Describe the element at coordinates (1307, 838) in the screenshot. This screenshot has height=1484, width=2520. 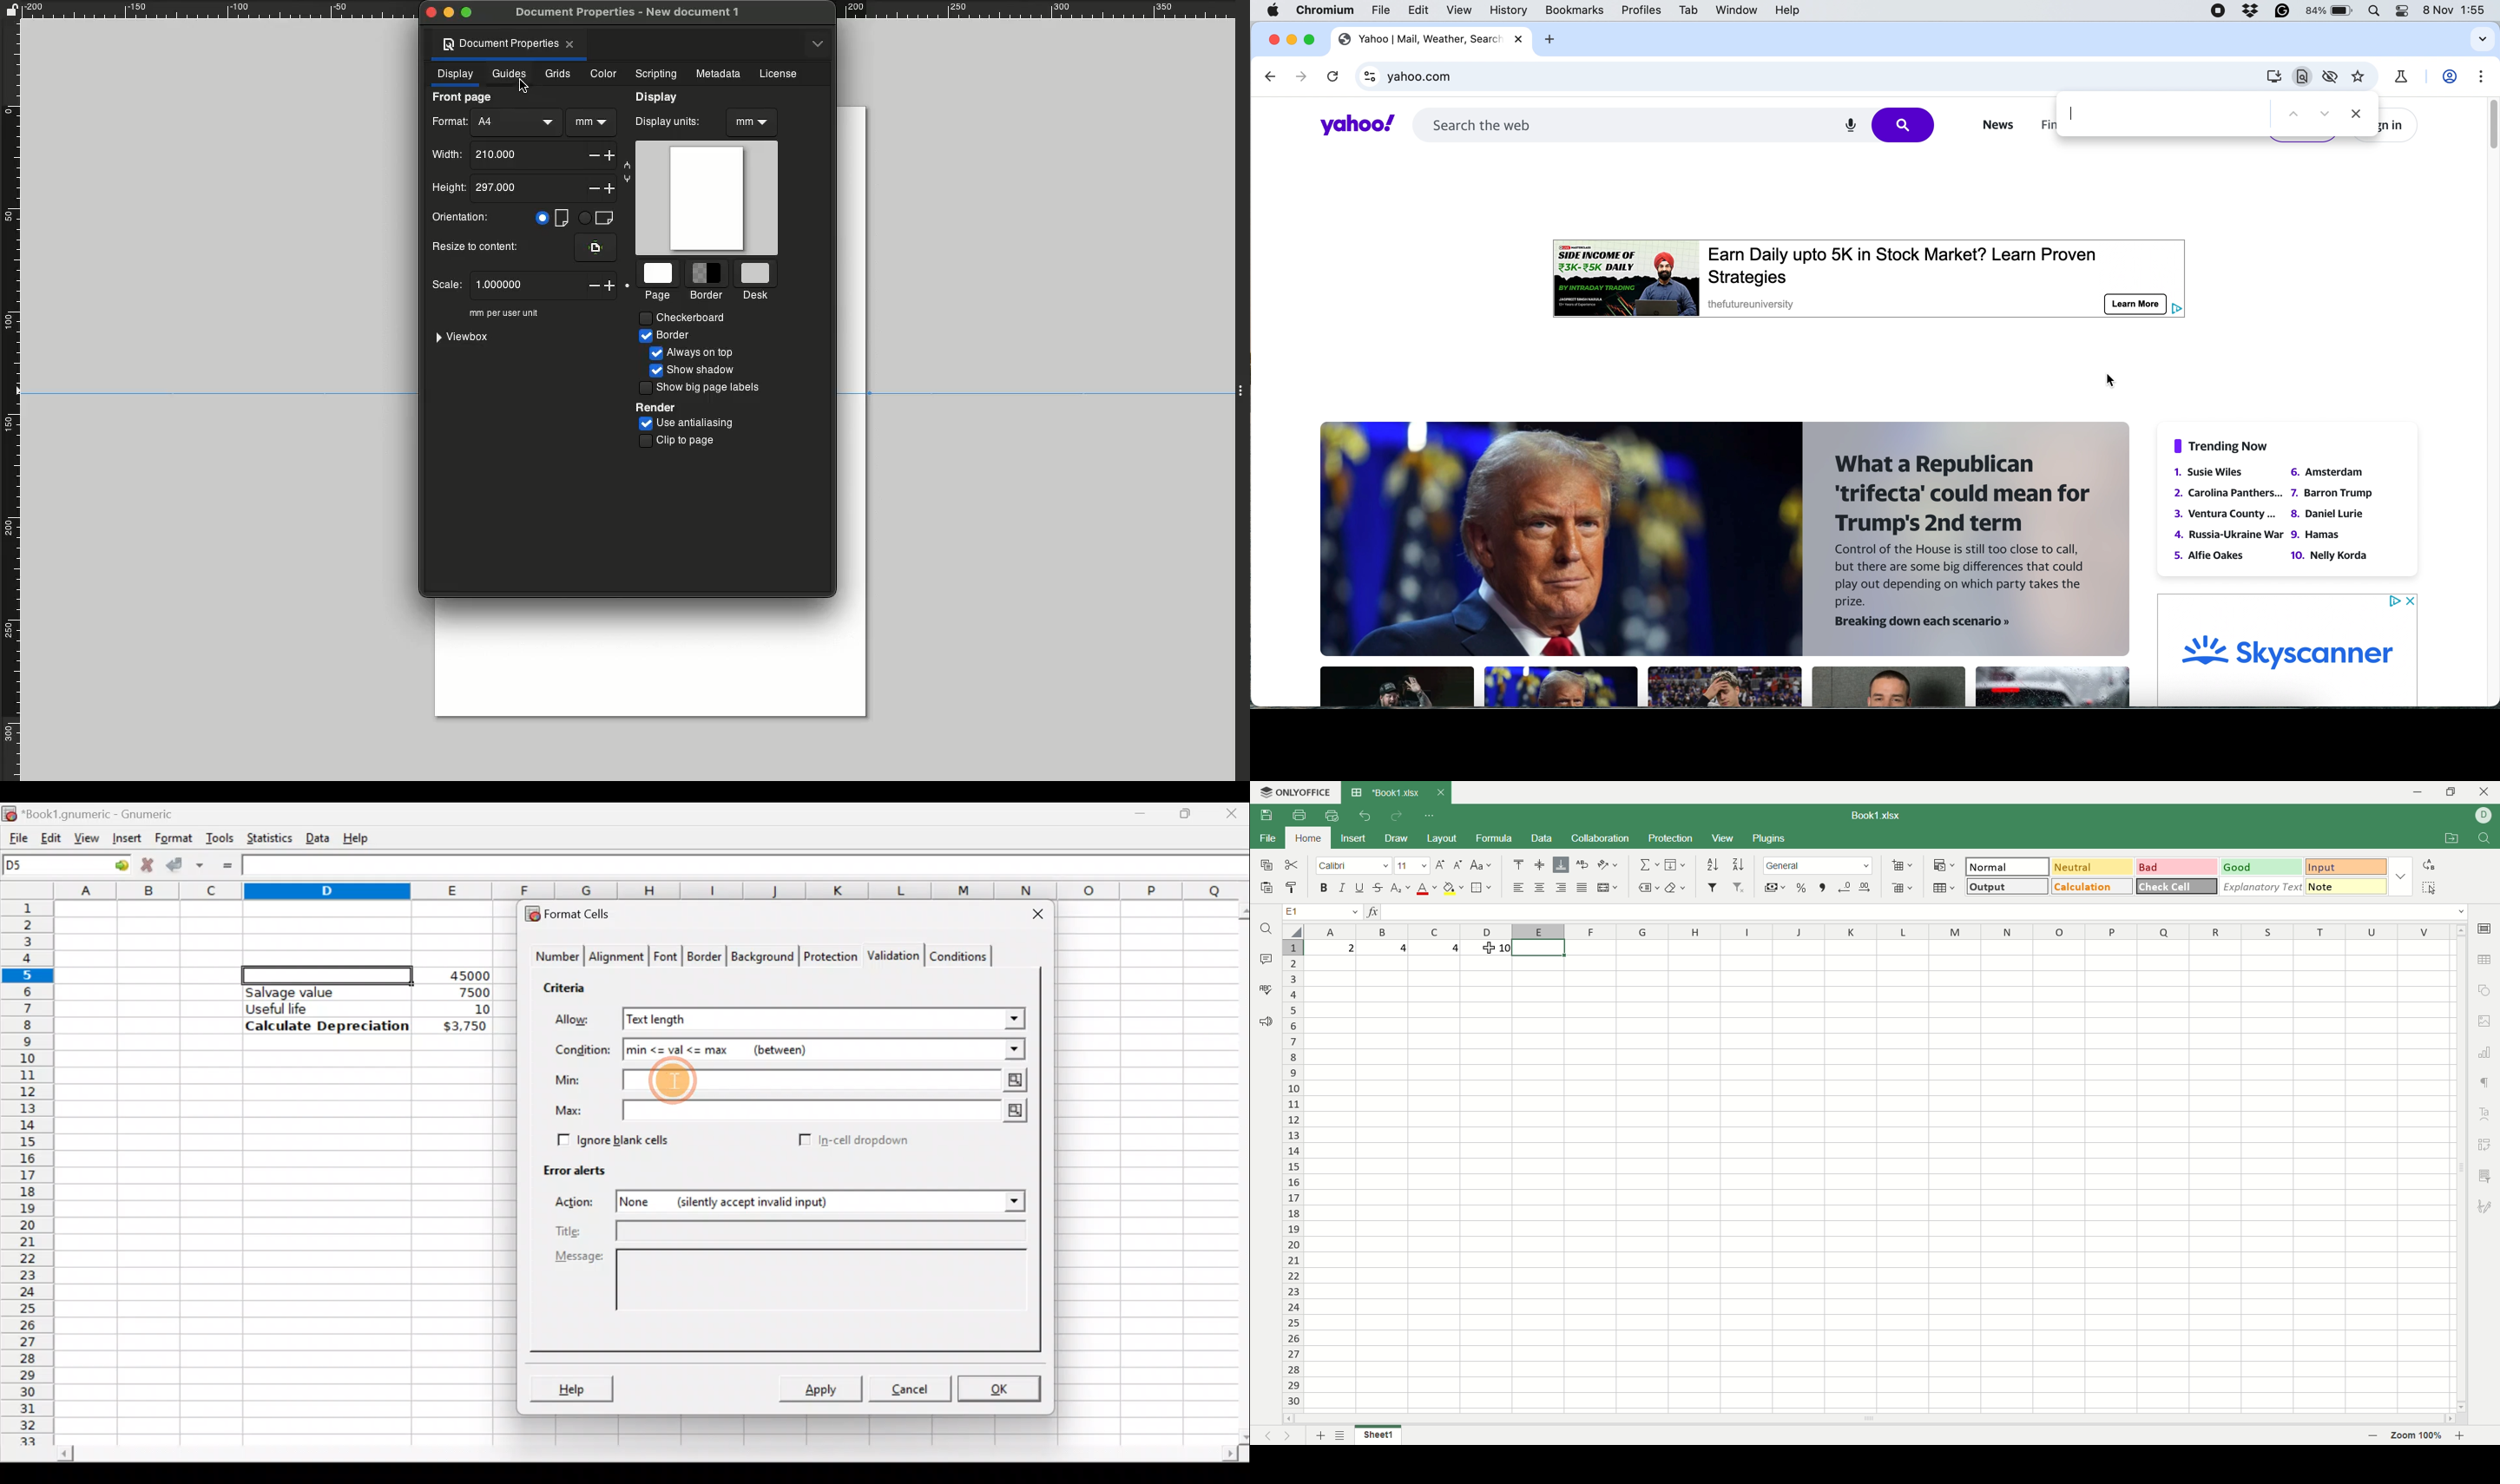
I see `home` at that location.